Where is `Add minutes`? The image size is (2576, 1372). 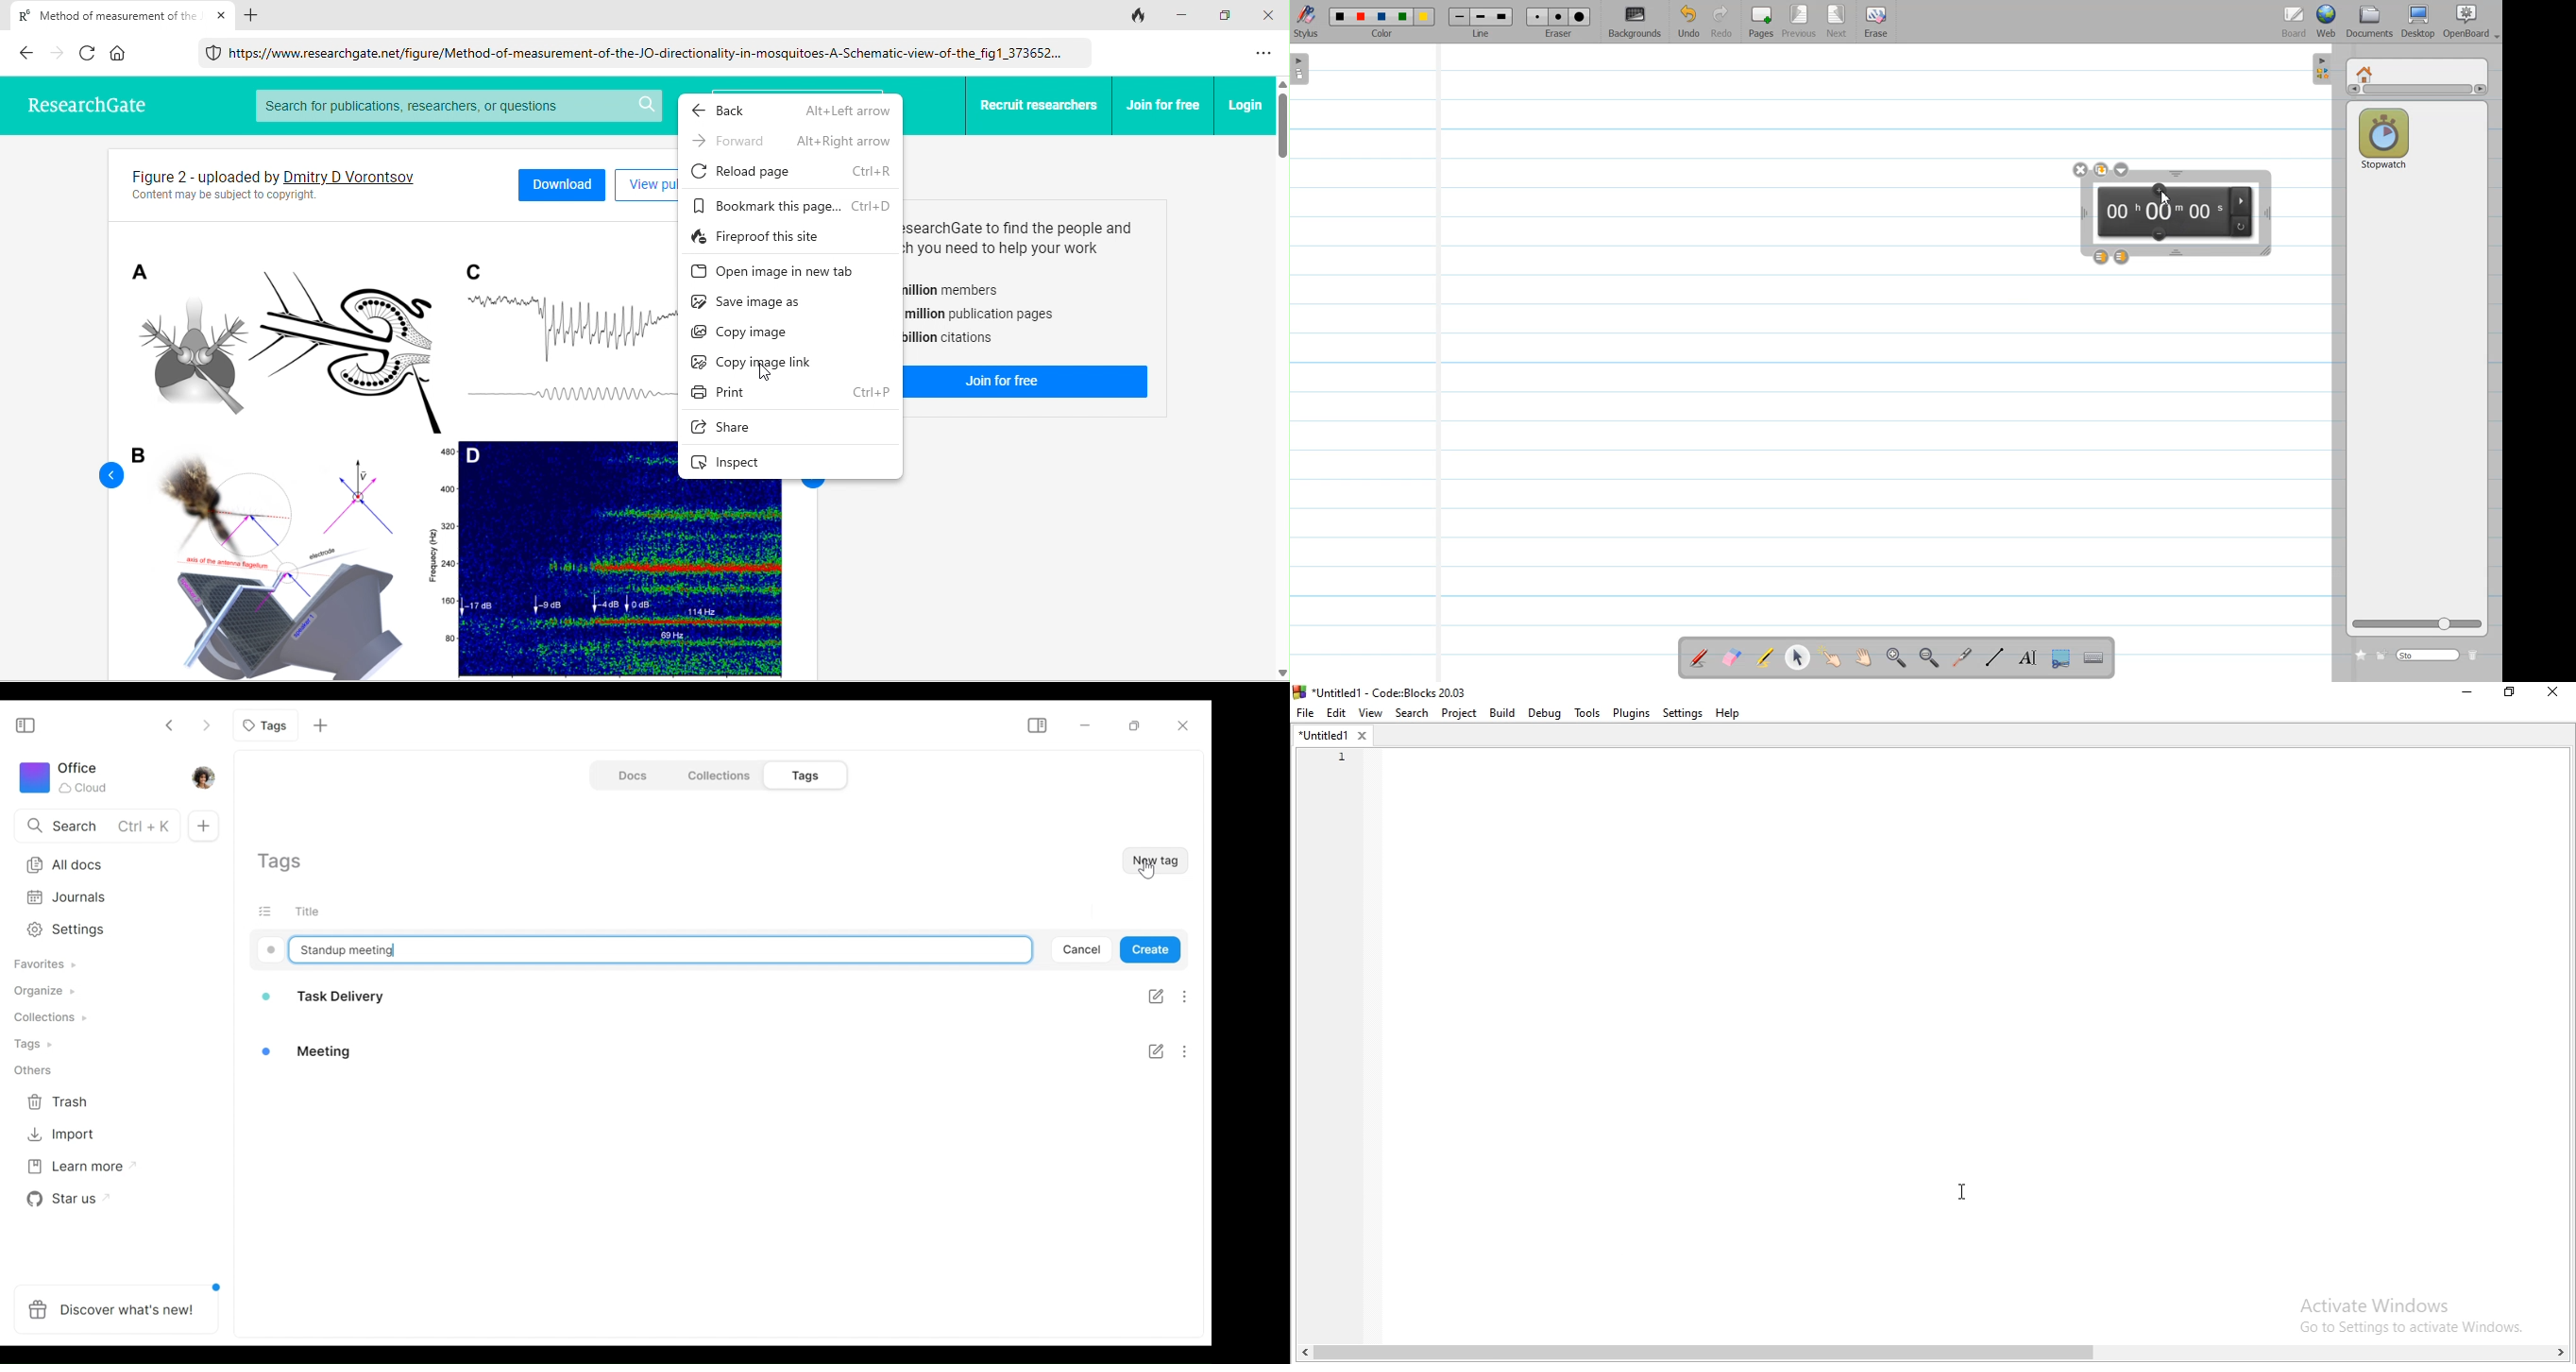
Add minutes is located at coordinates (2161, 188).